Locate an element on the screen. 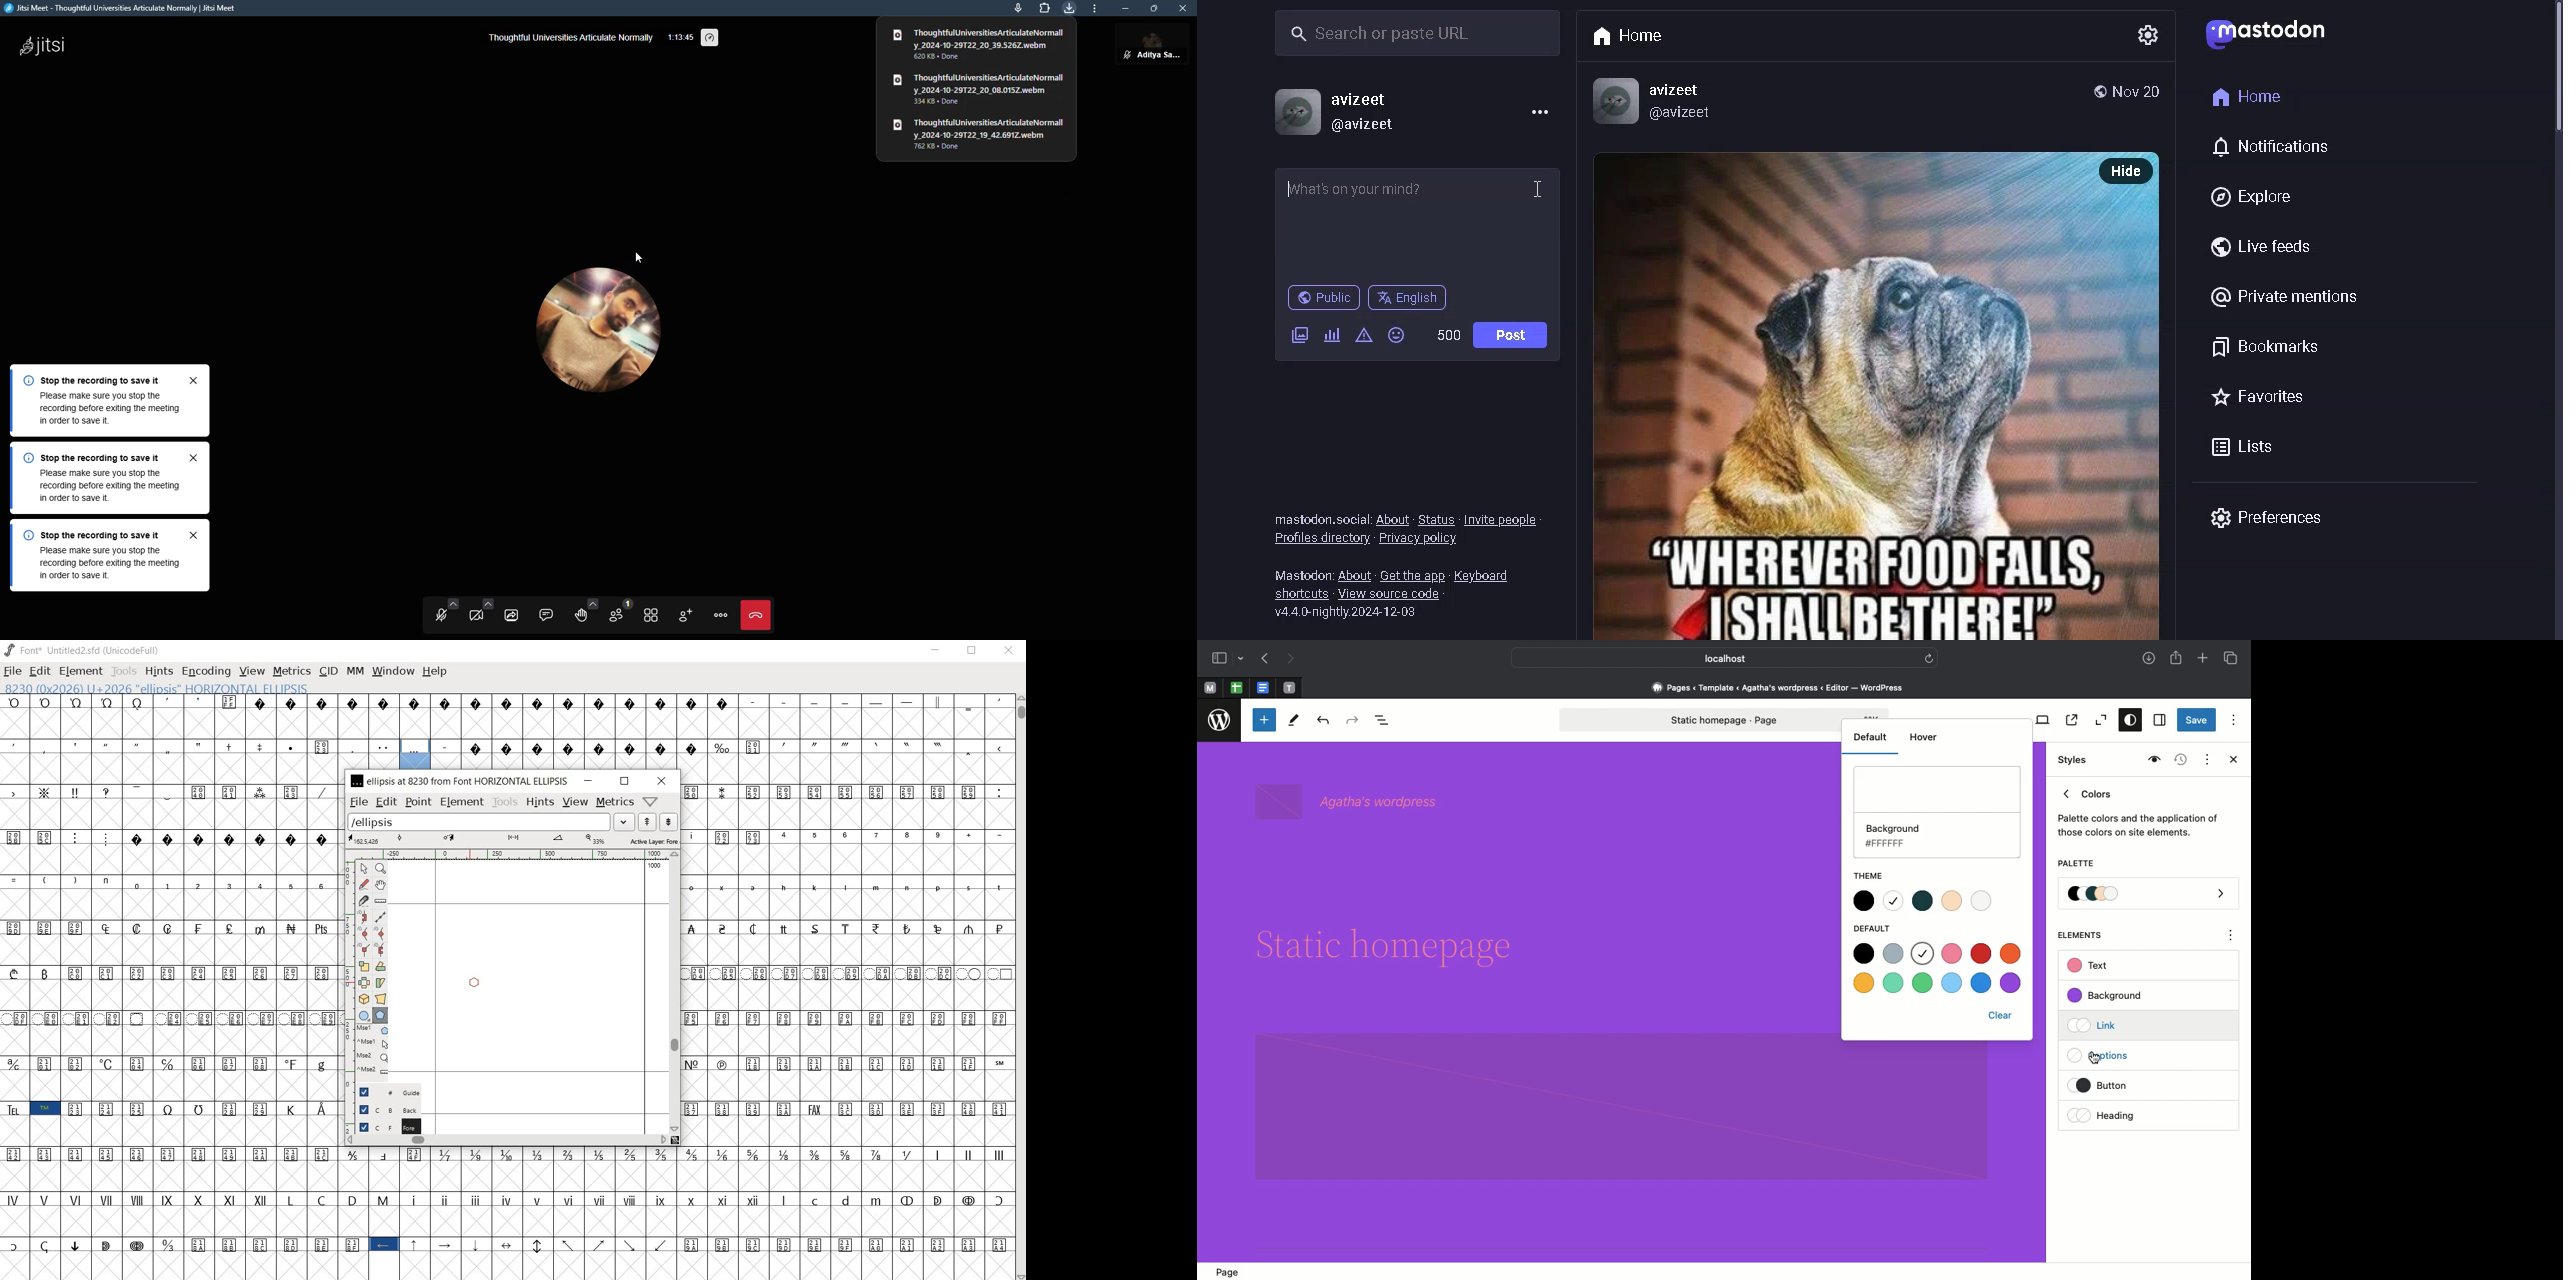 The image size is (2576, 1288). ELEMENT is located at coordinates (82, 671).